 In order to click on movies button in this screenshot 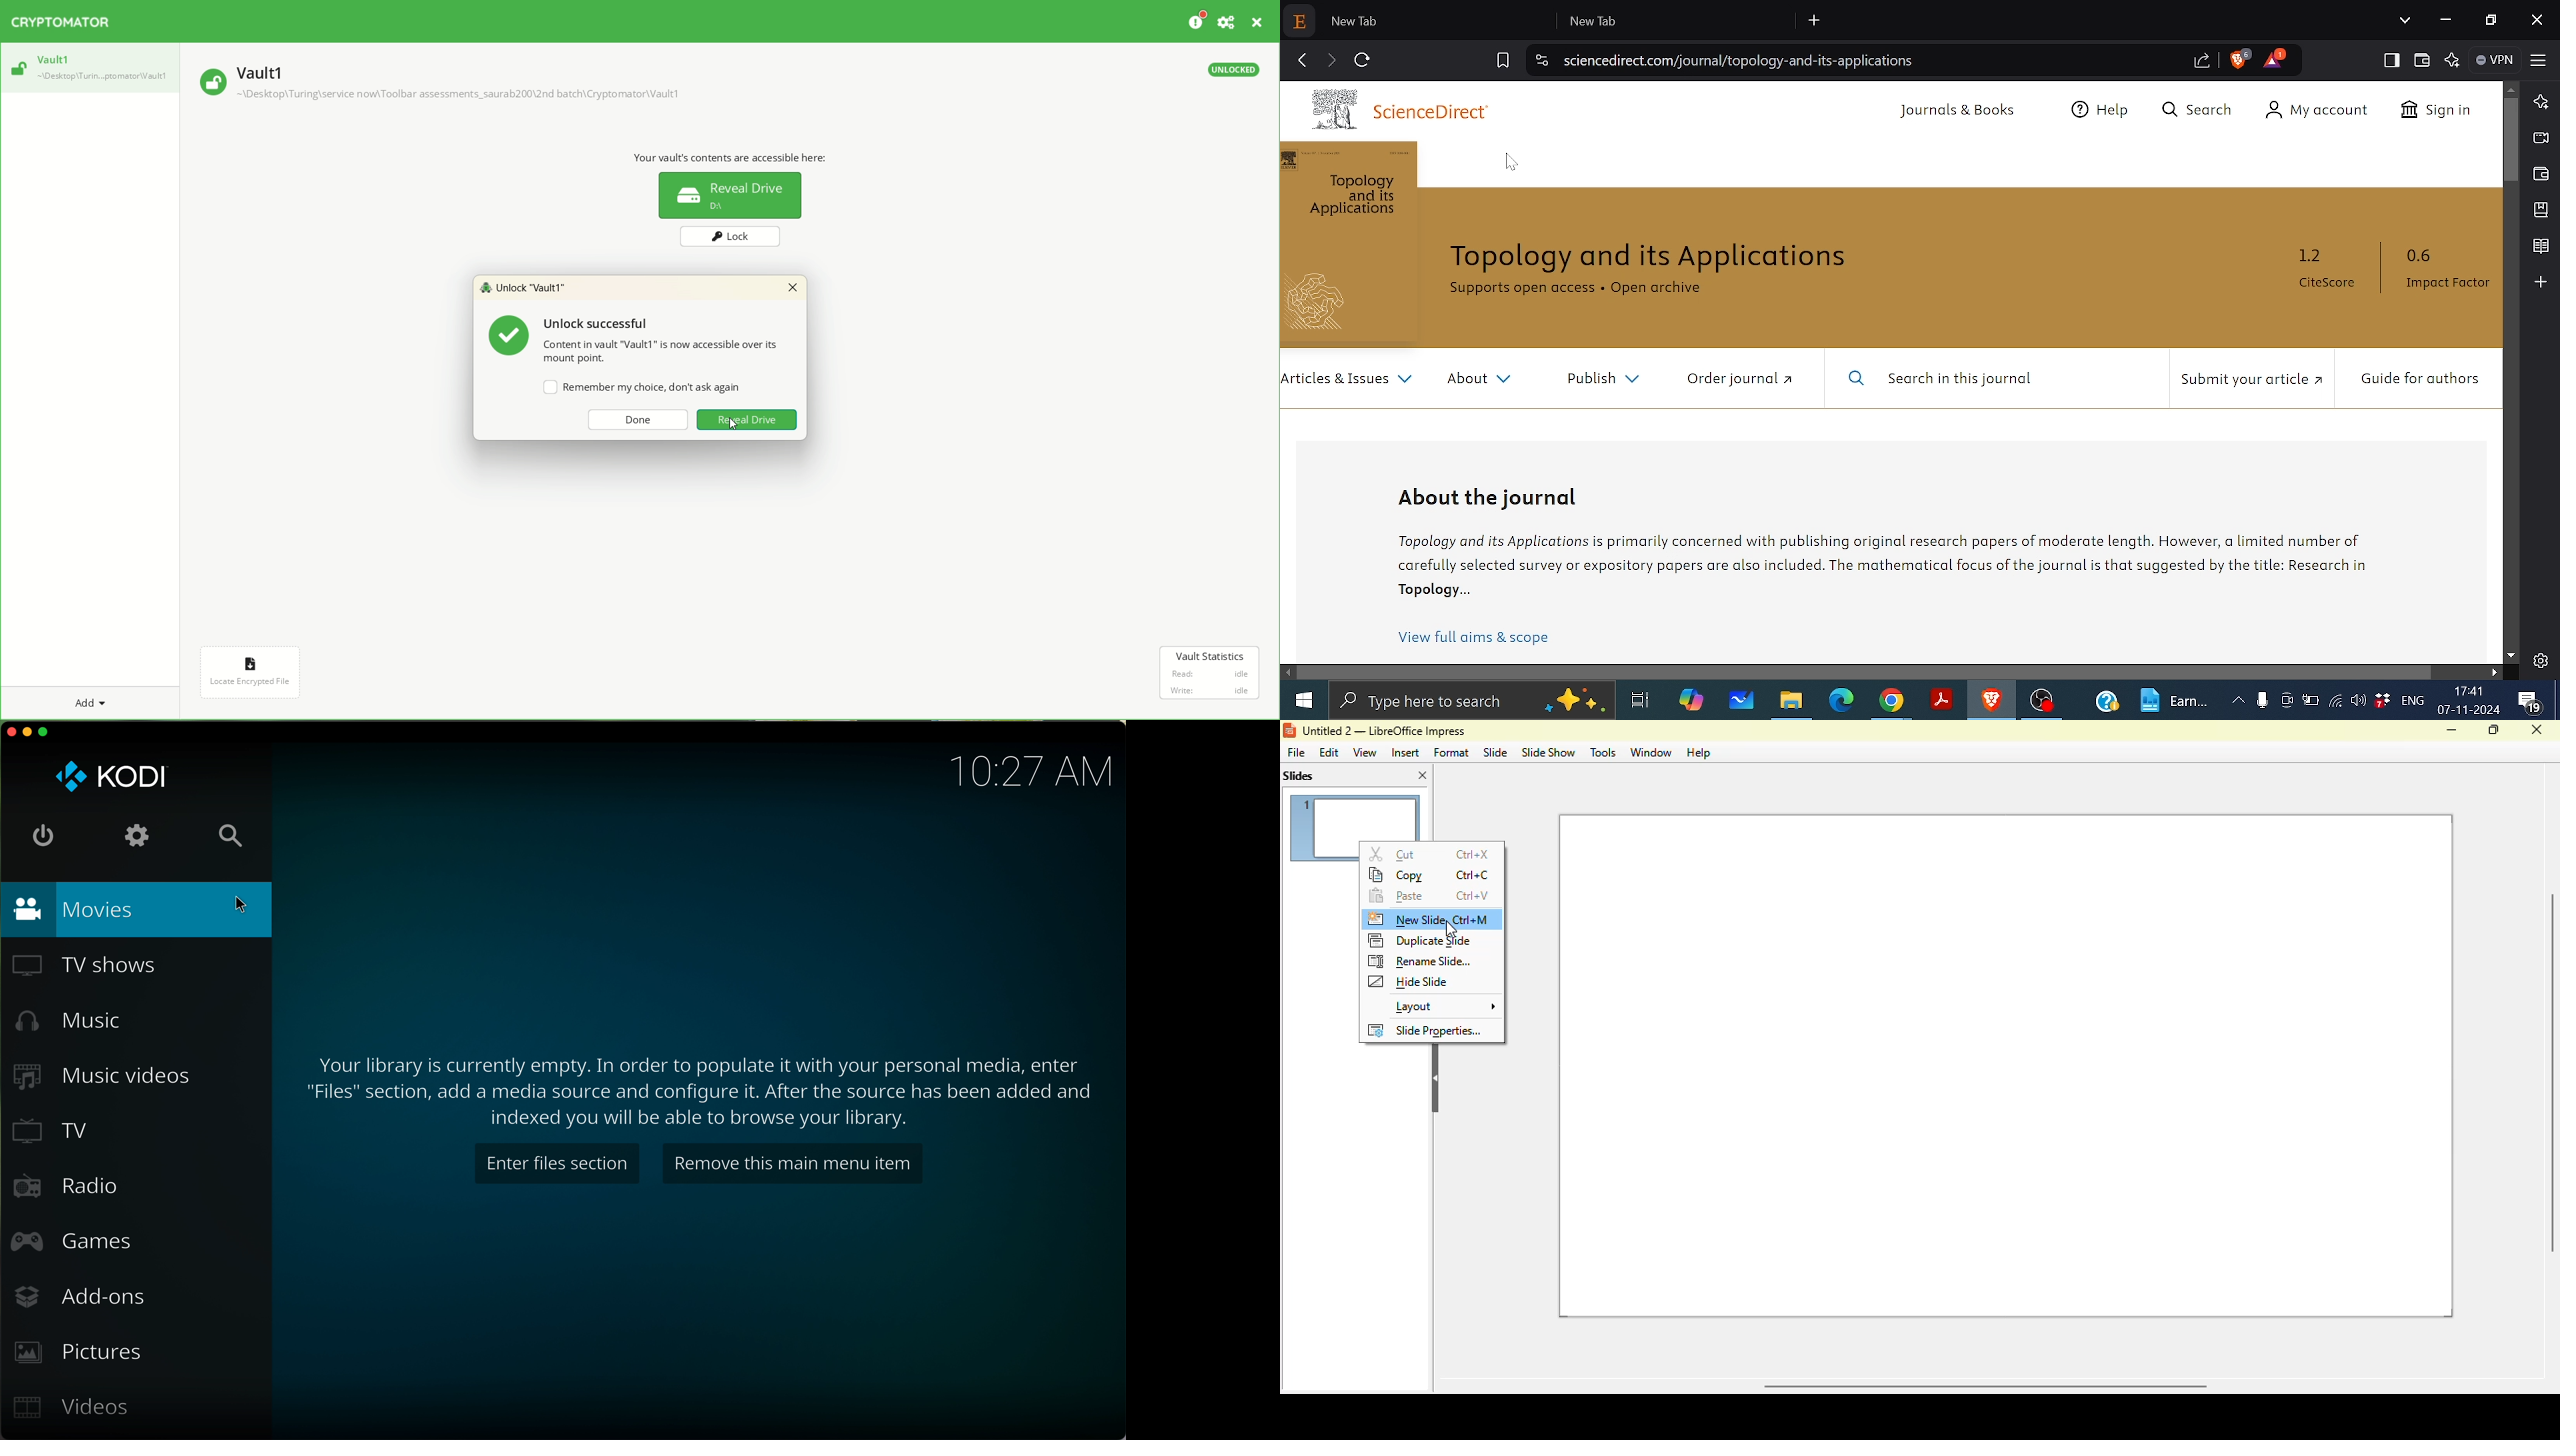, I will do `click(137, 908)`.